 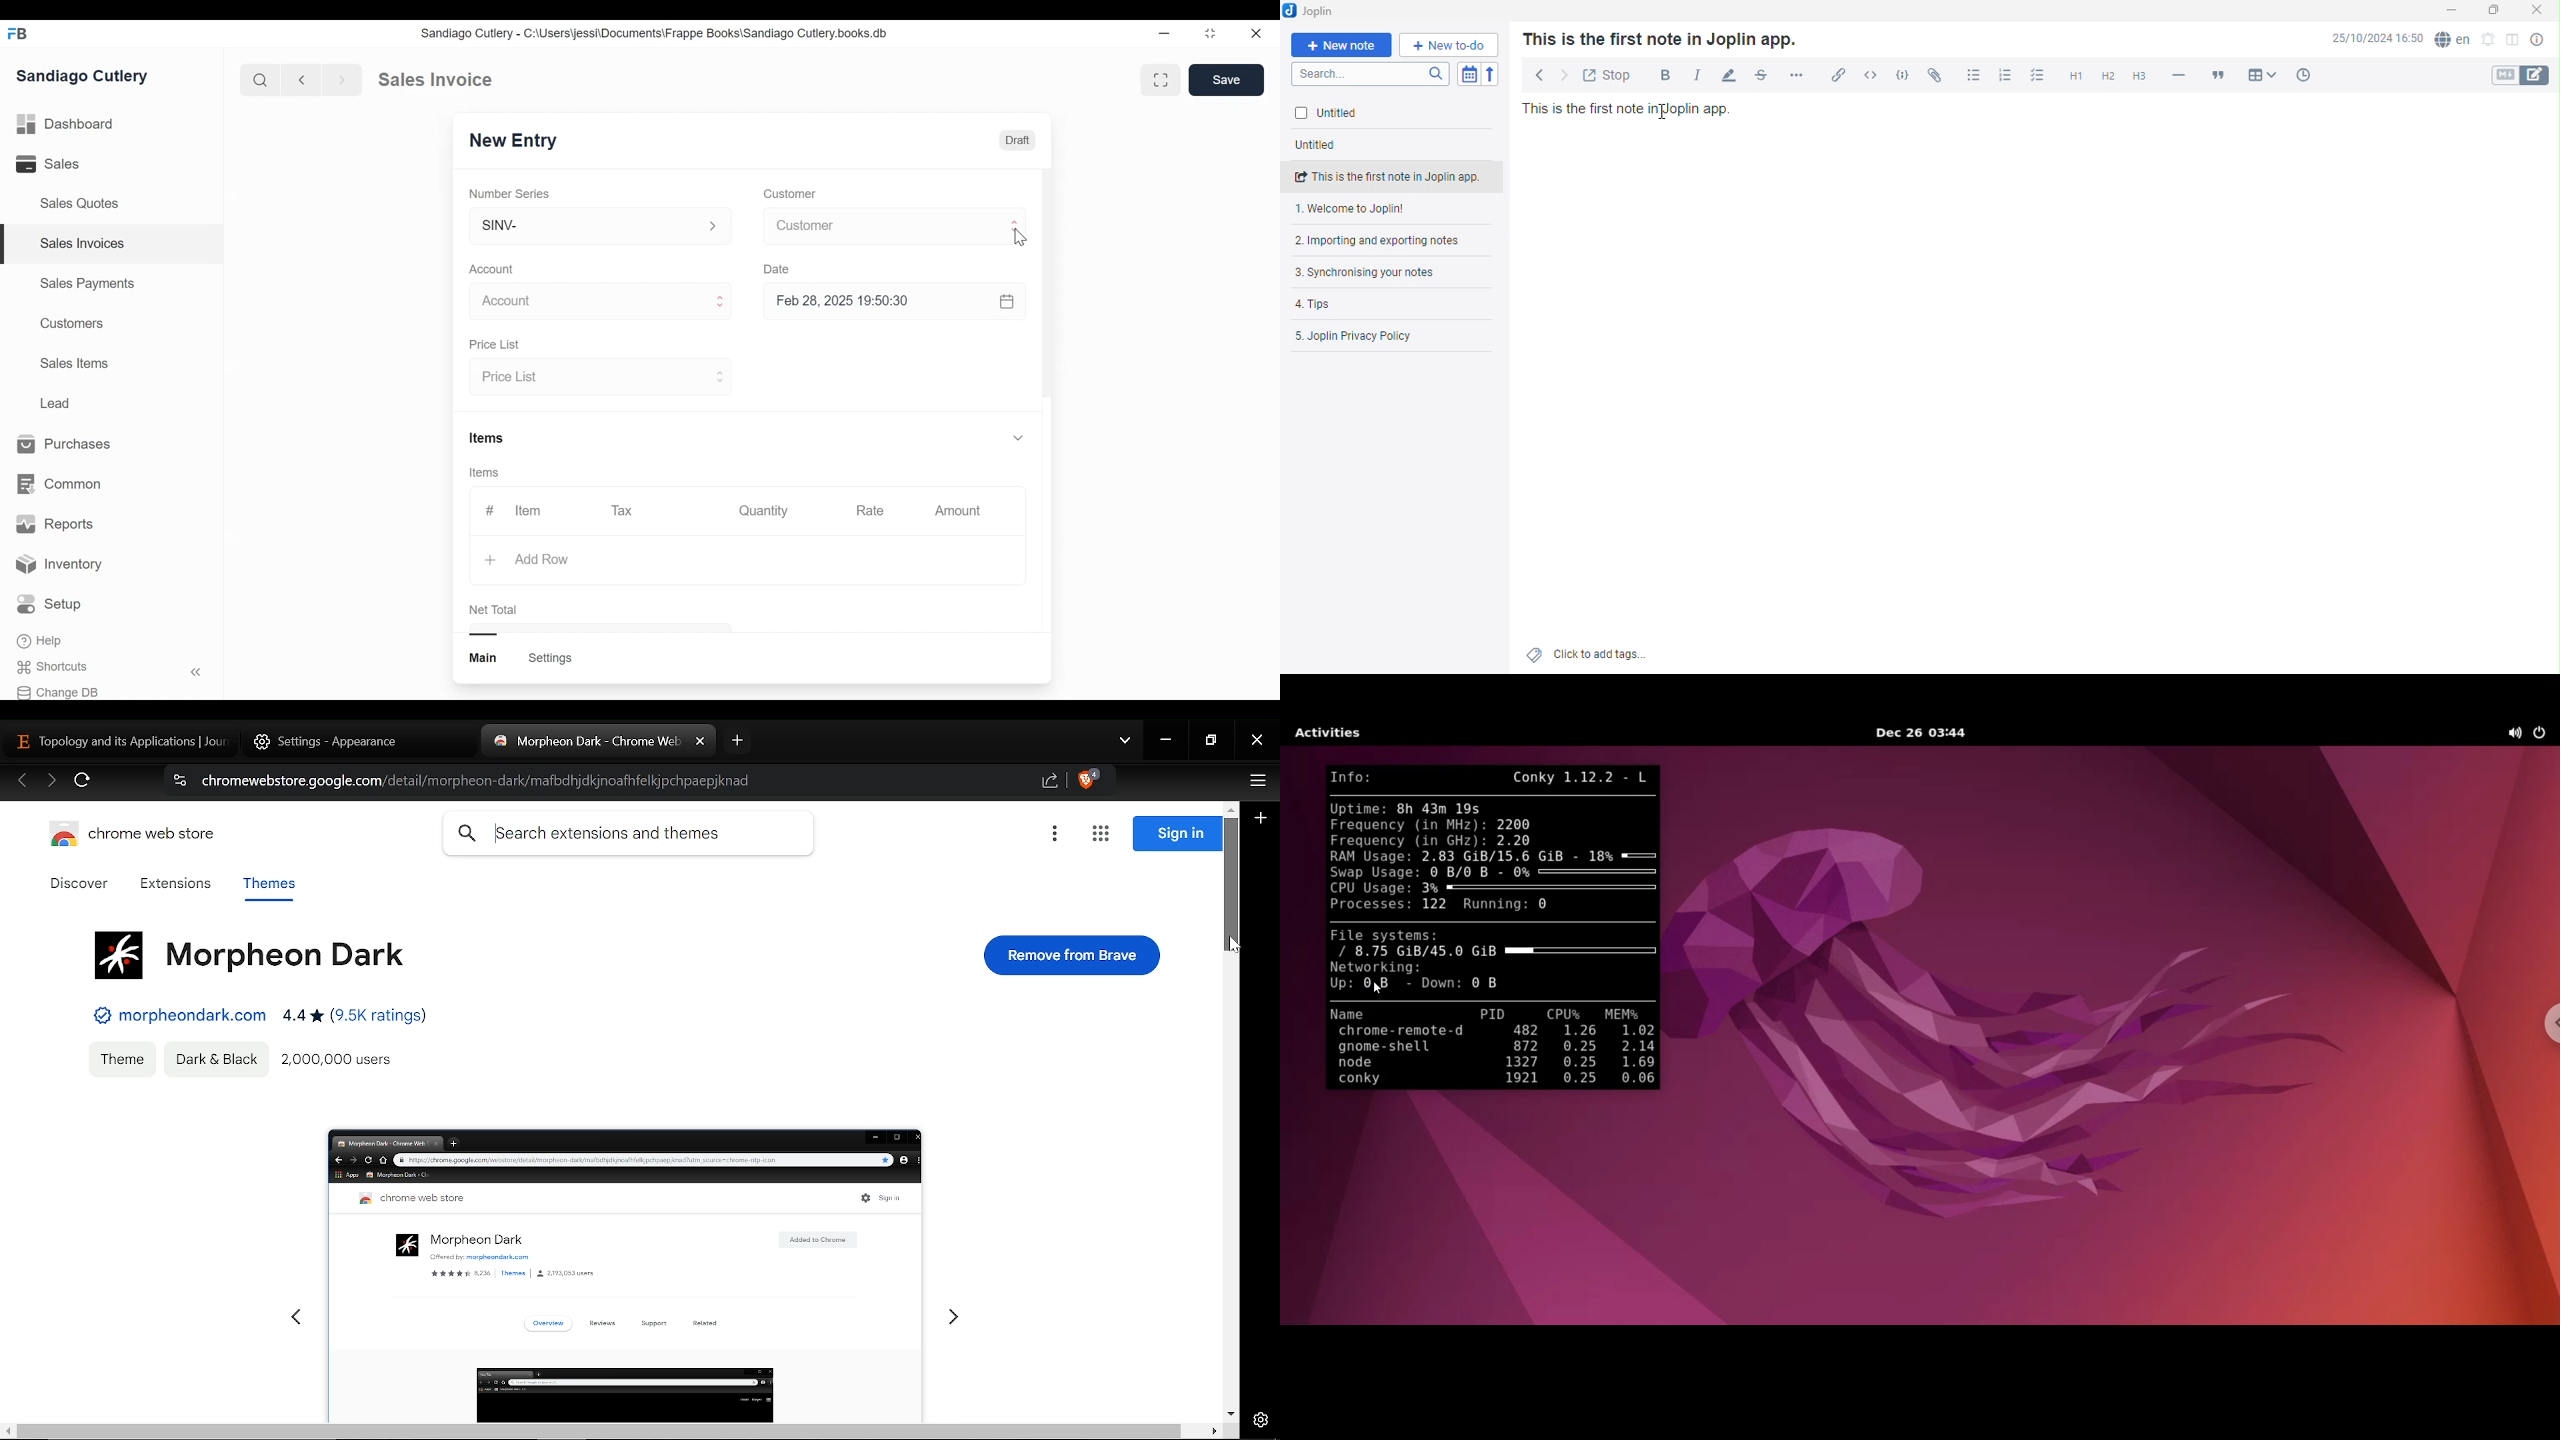 What do you see at coordinates (492, 269) in the screenshot?
I see `Account` at bounding box center [492, 269].